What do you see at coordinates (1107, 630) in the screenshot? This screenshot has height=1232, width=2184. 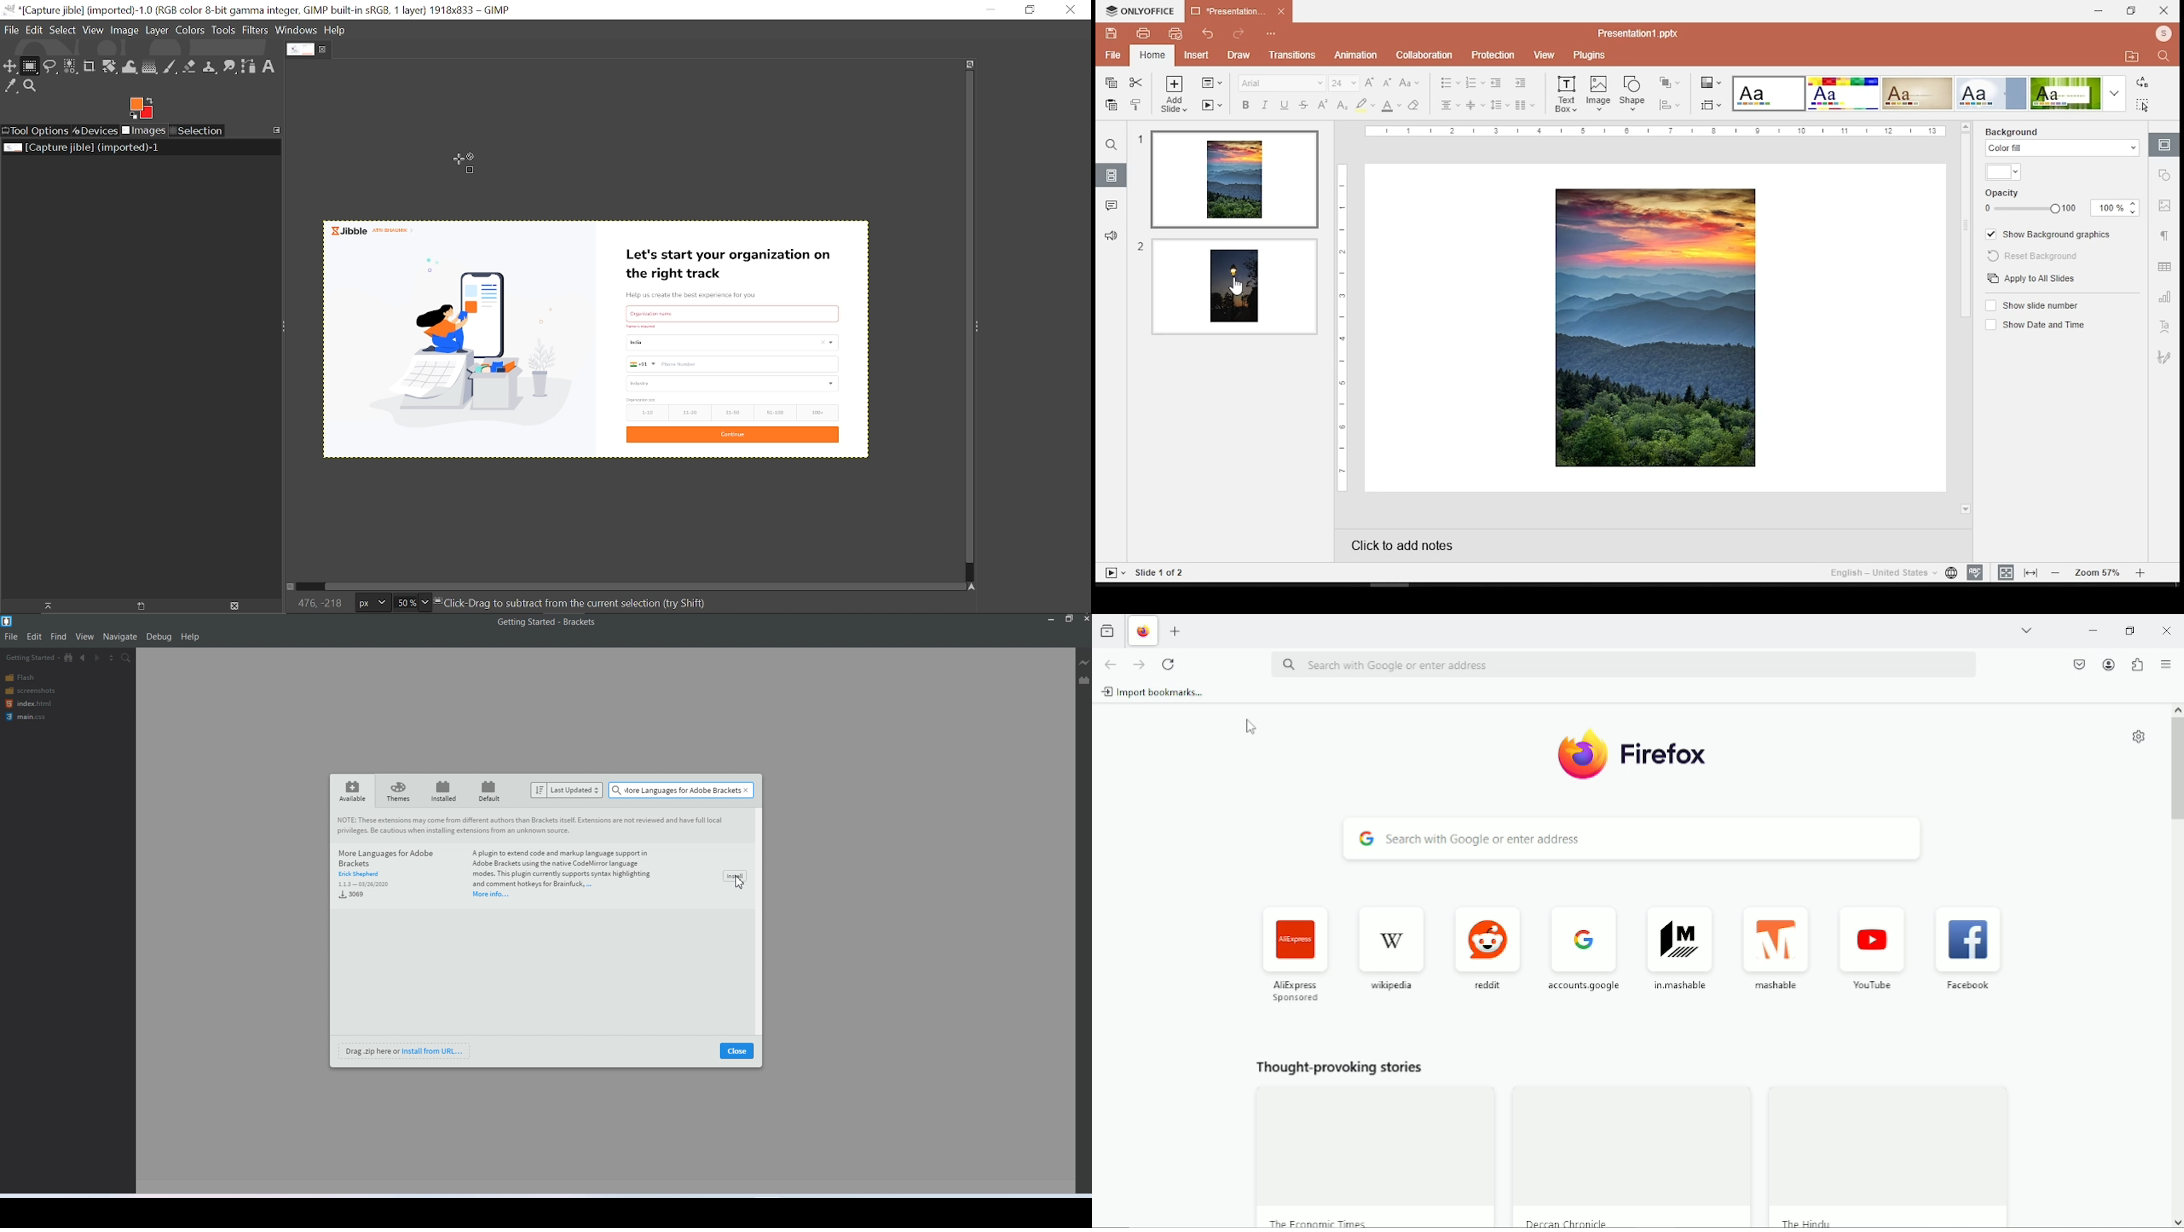 I see `View recent browsing` at bounding box center [1107, 630].